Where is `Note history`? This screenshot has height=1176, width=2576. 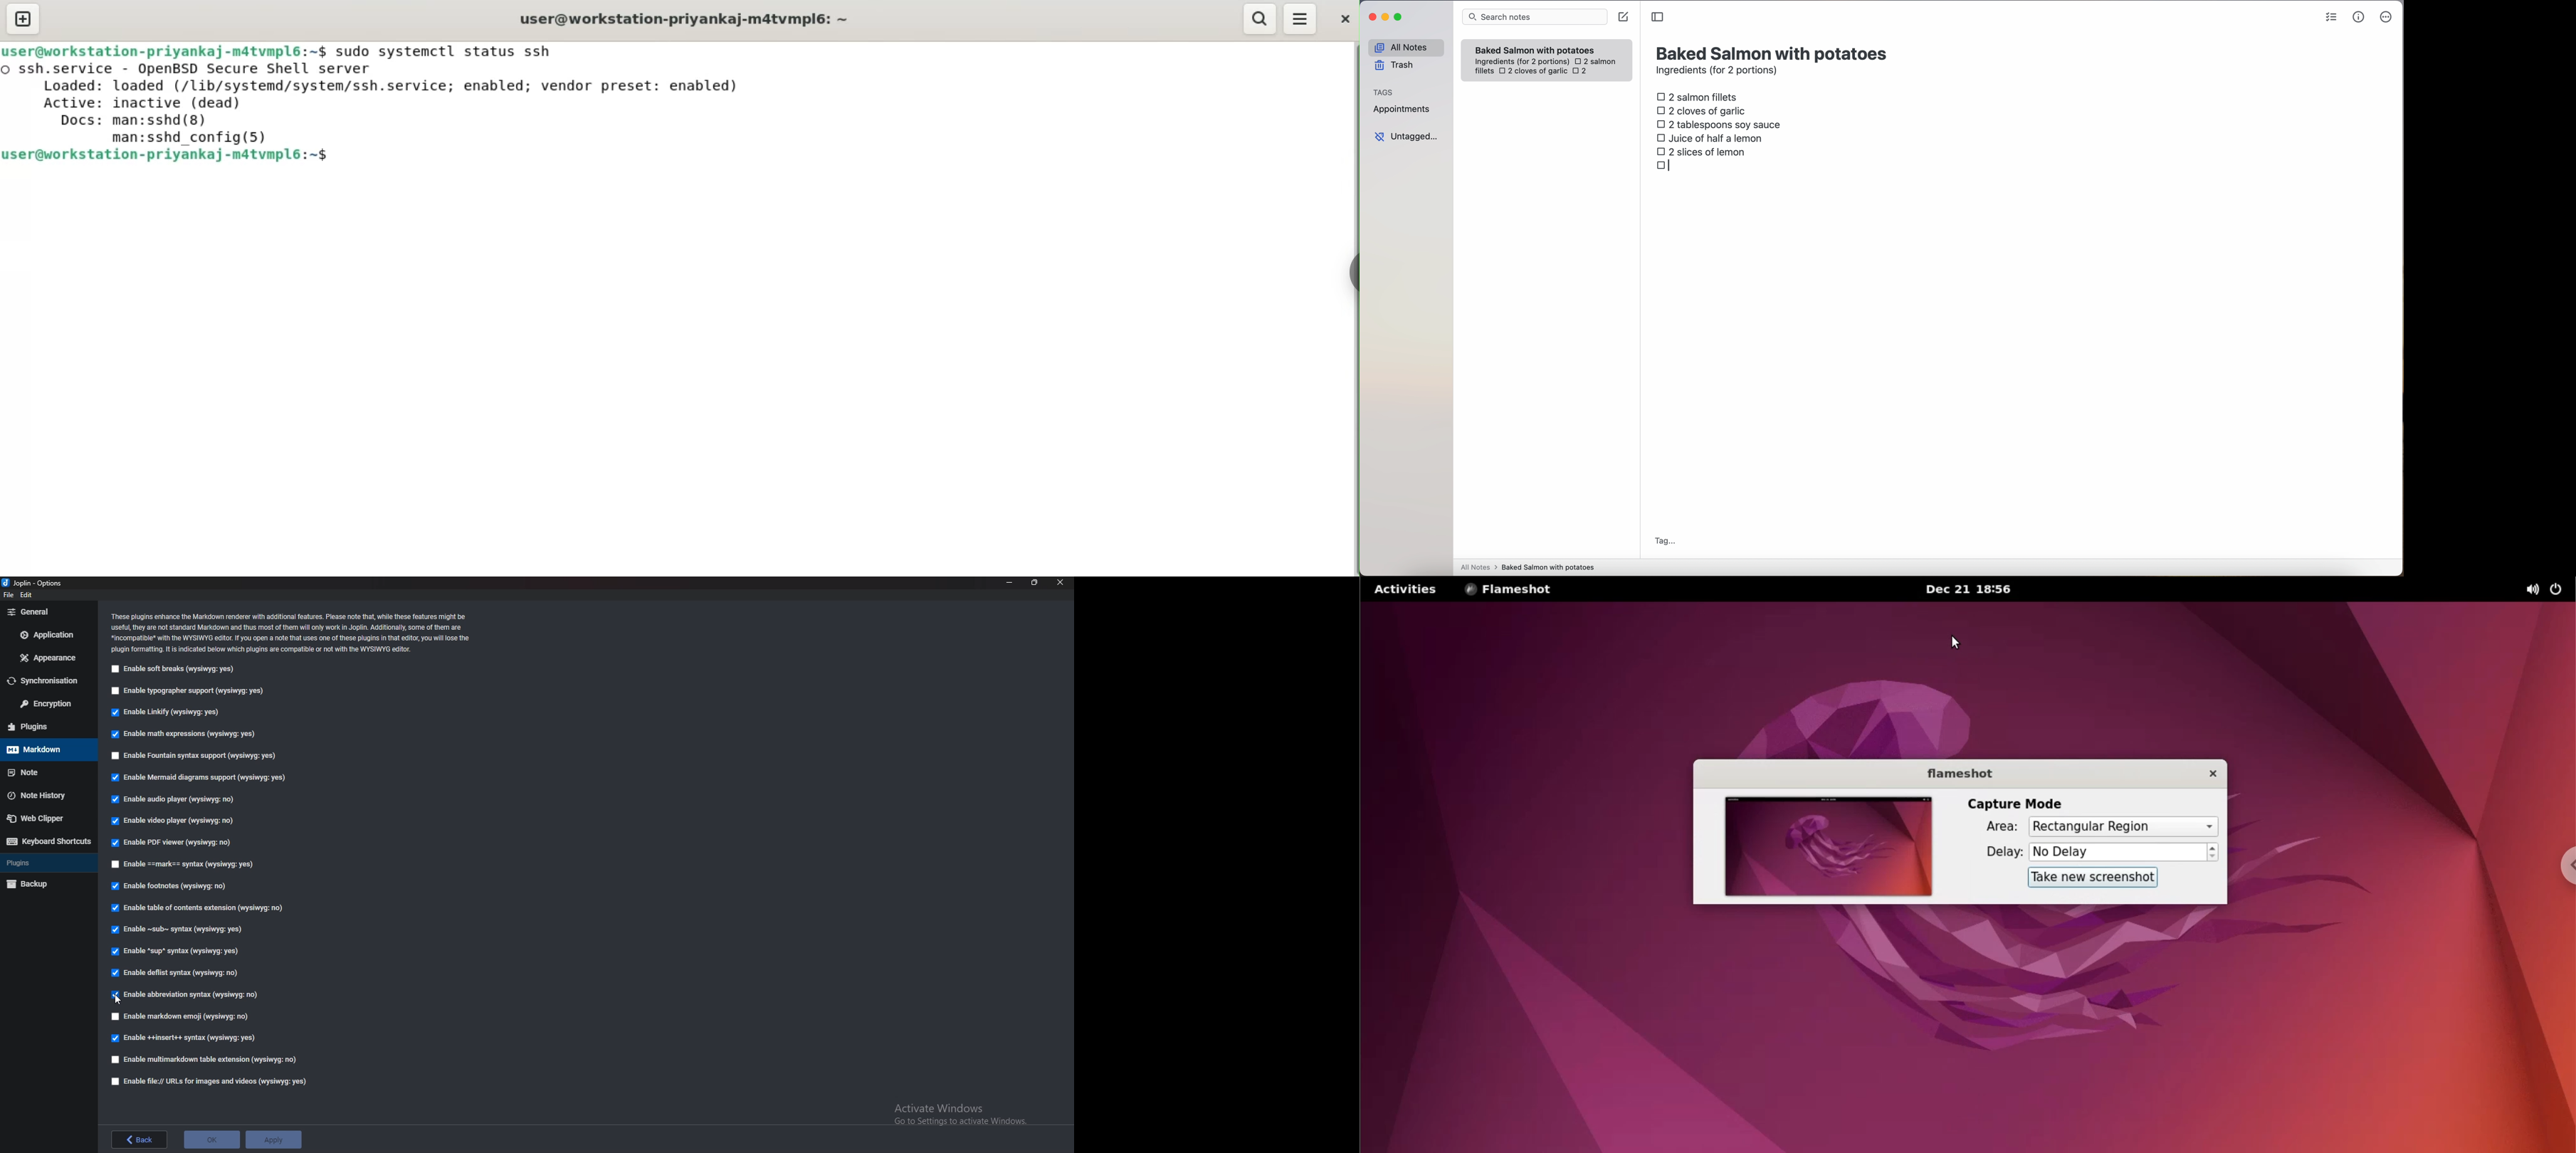 Note history is located at coordinates (50, 795).